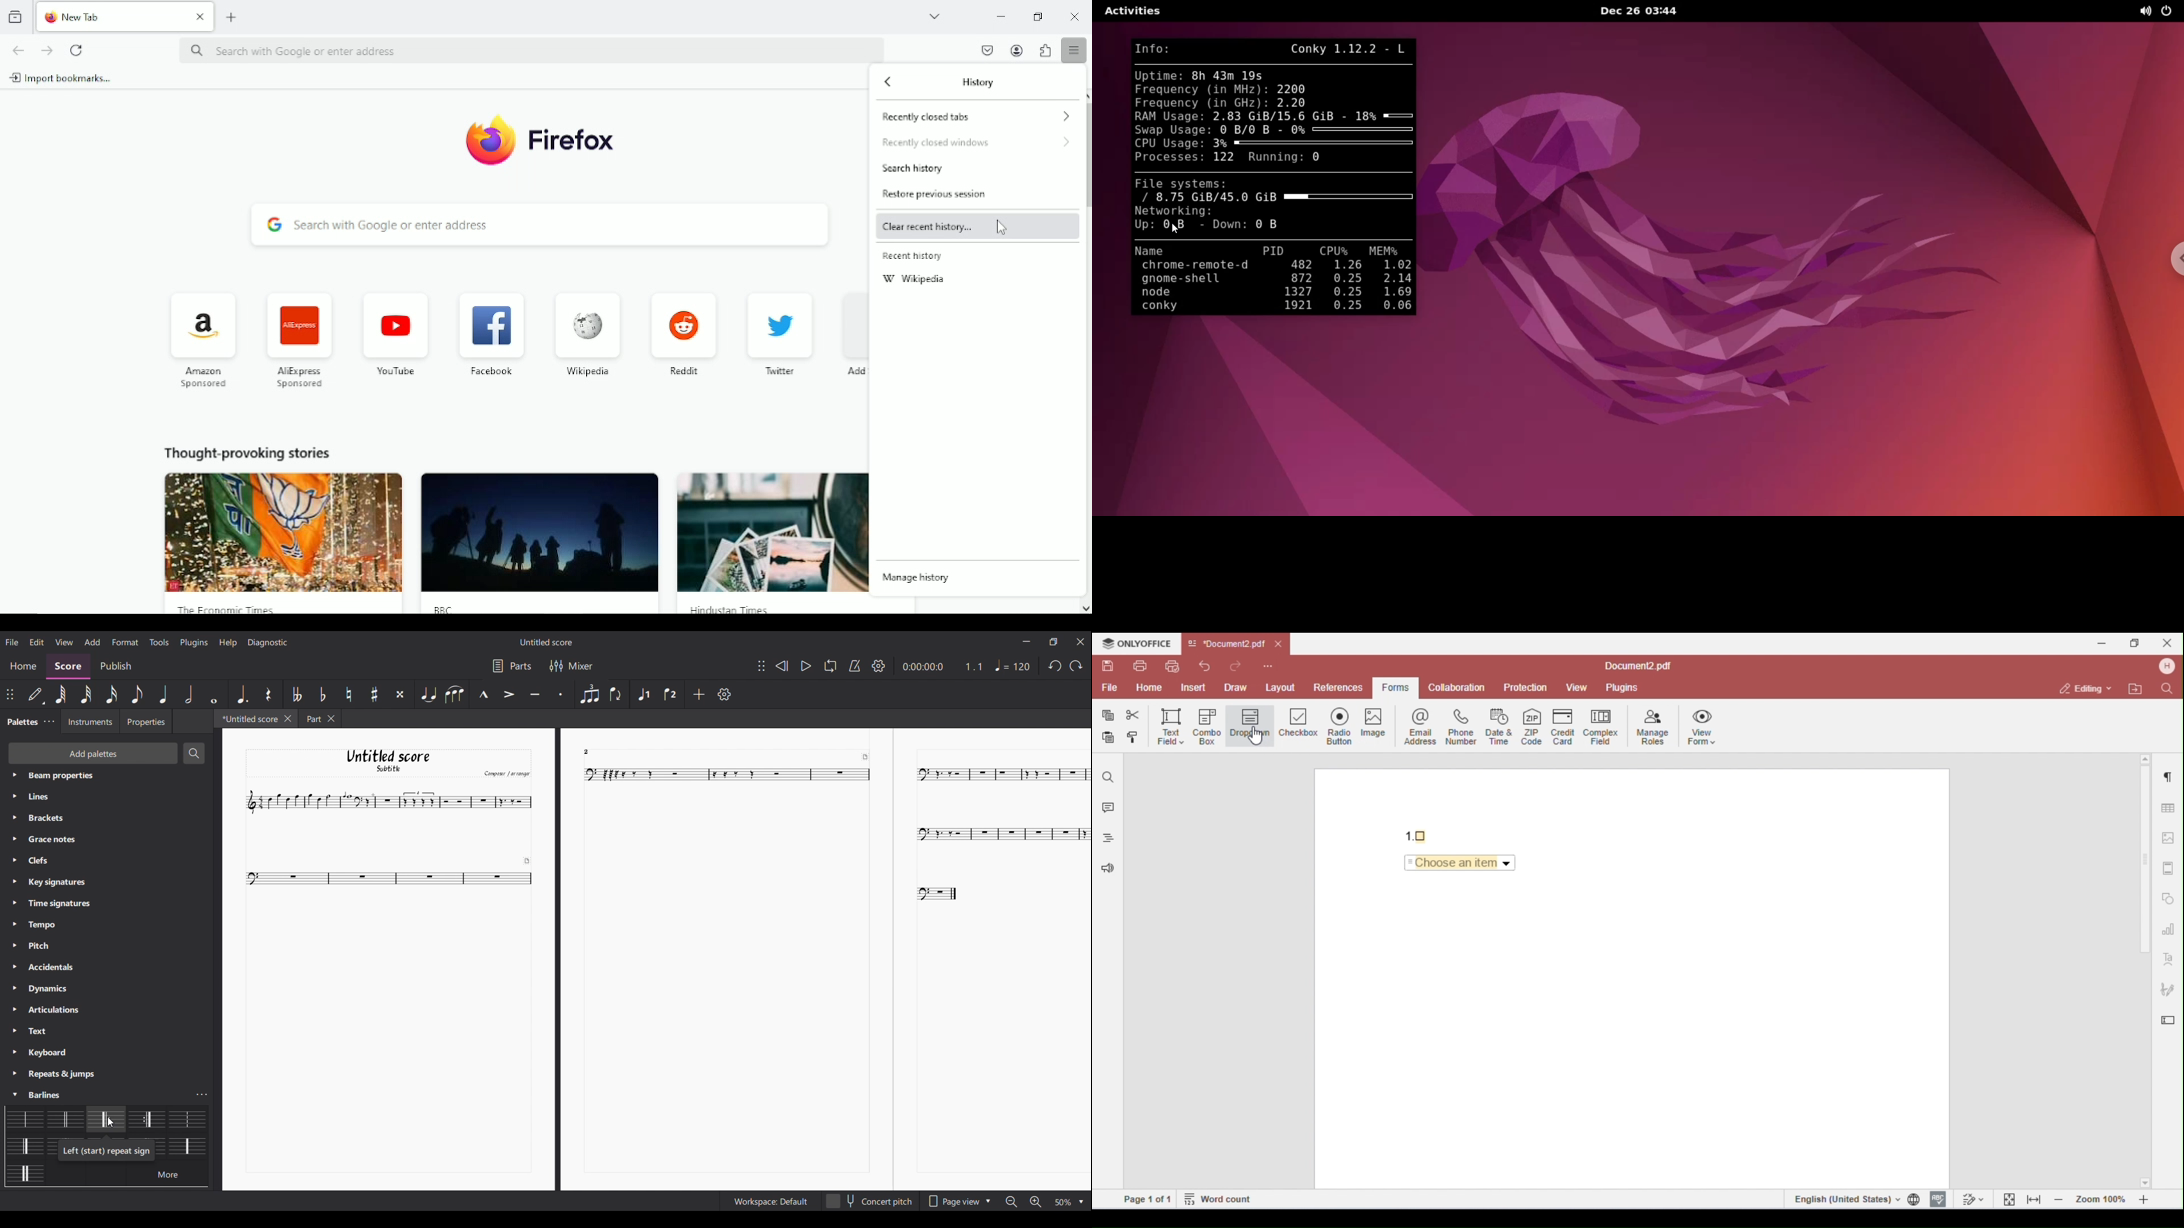 The image size is (2184, 1232). Describe the element at coordinates (36, 695) in the screenshot. I see `Default` at that location.